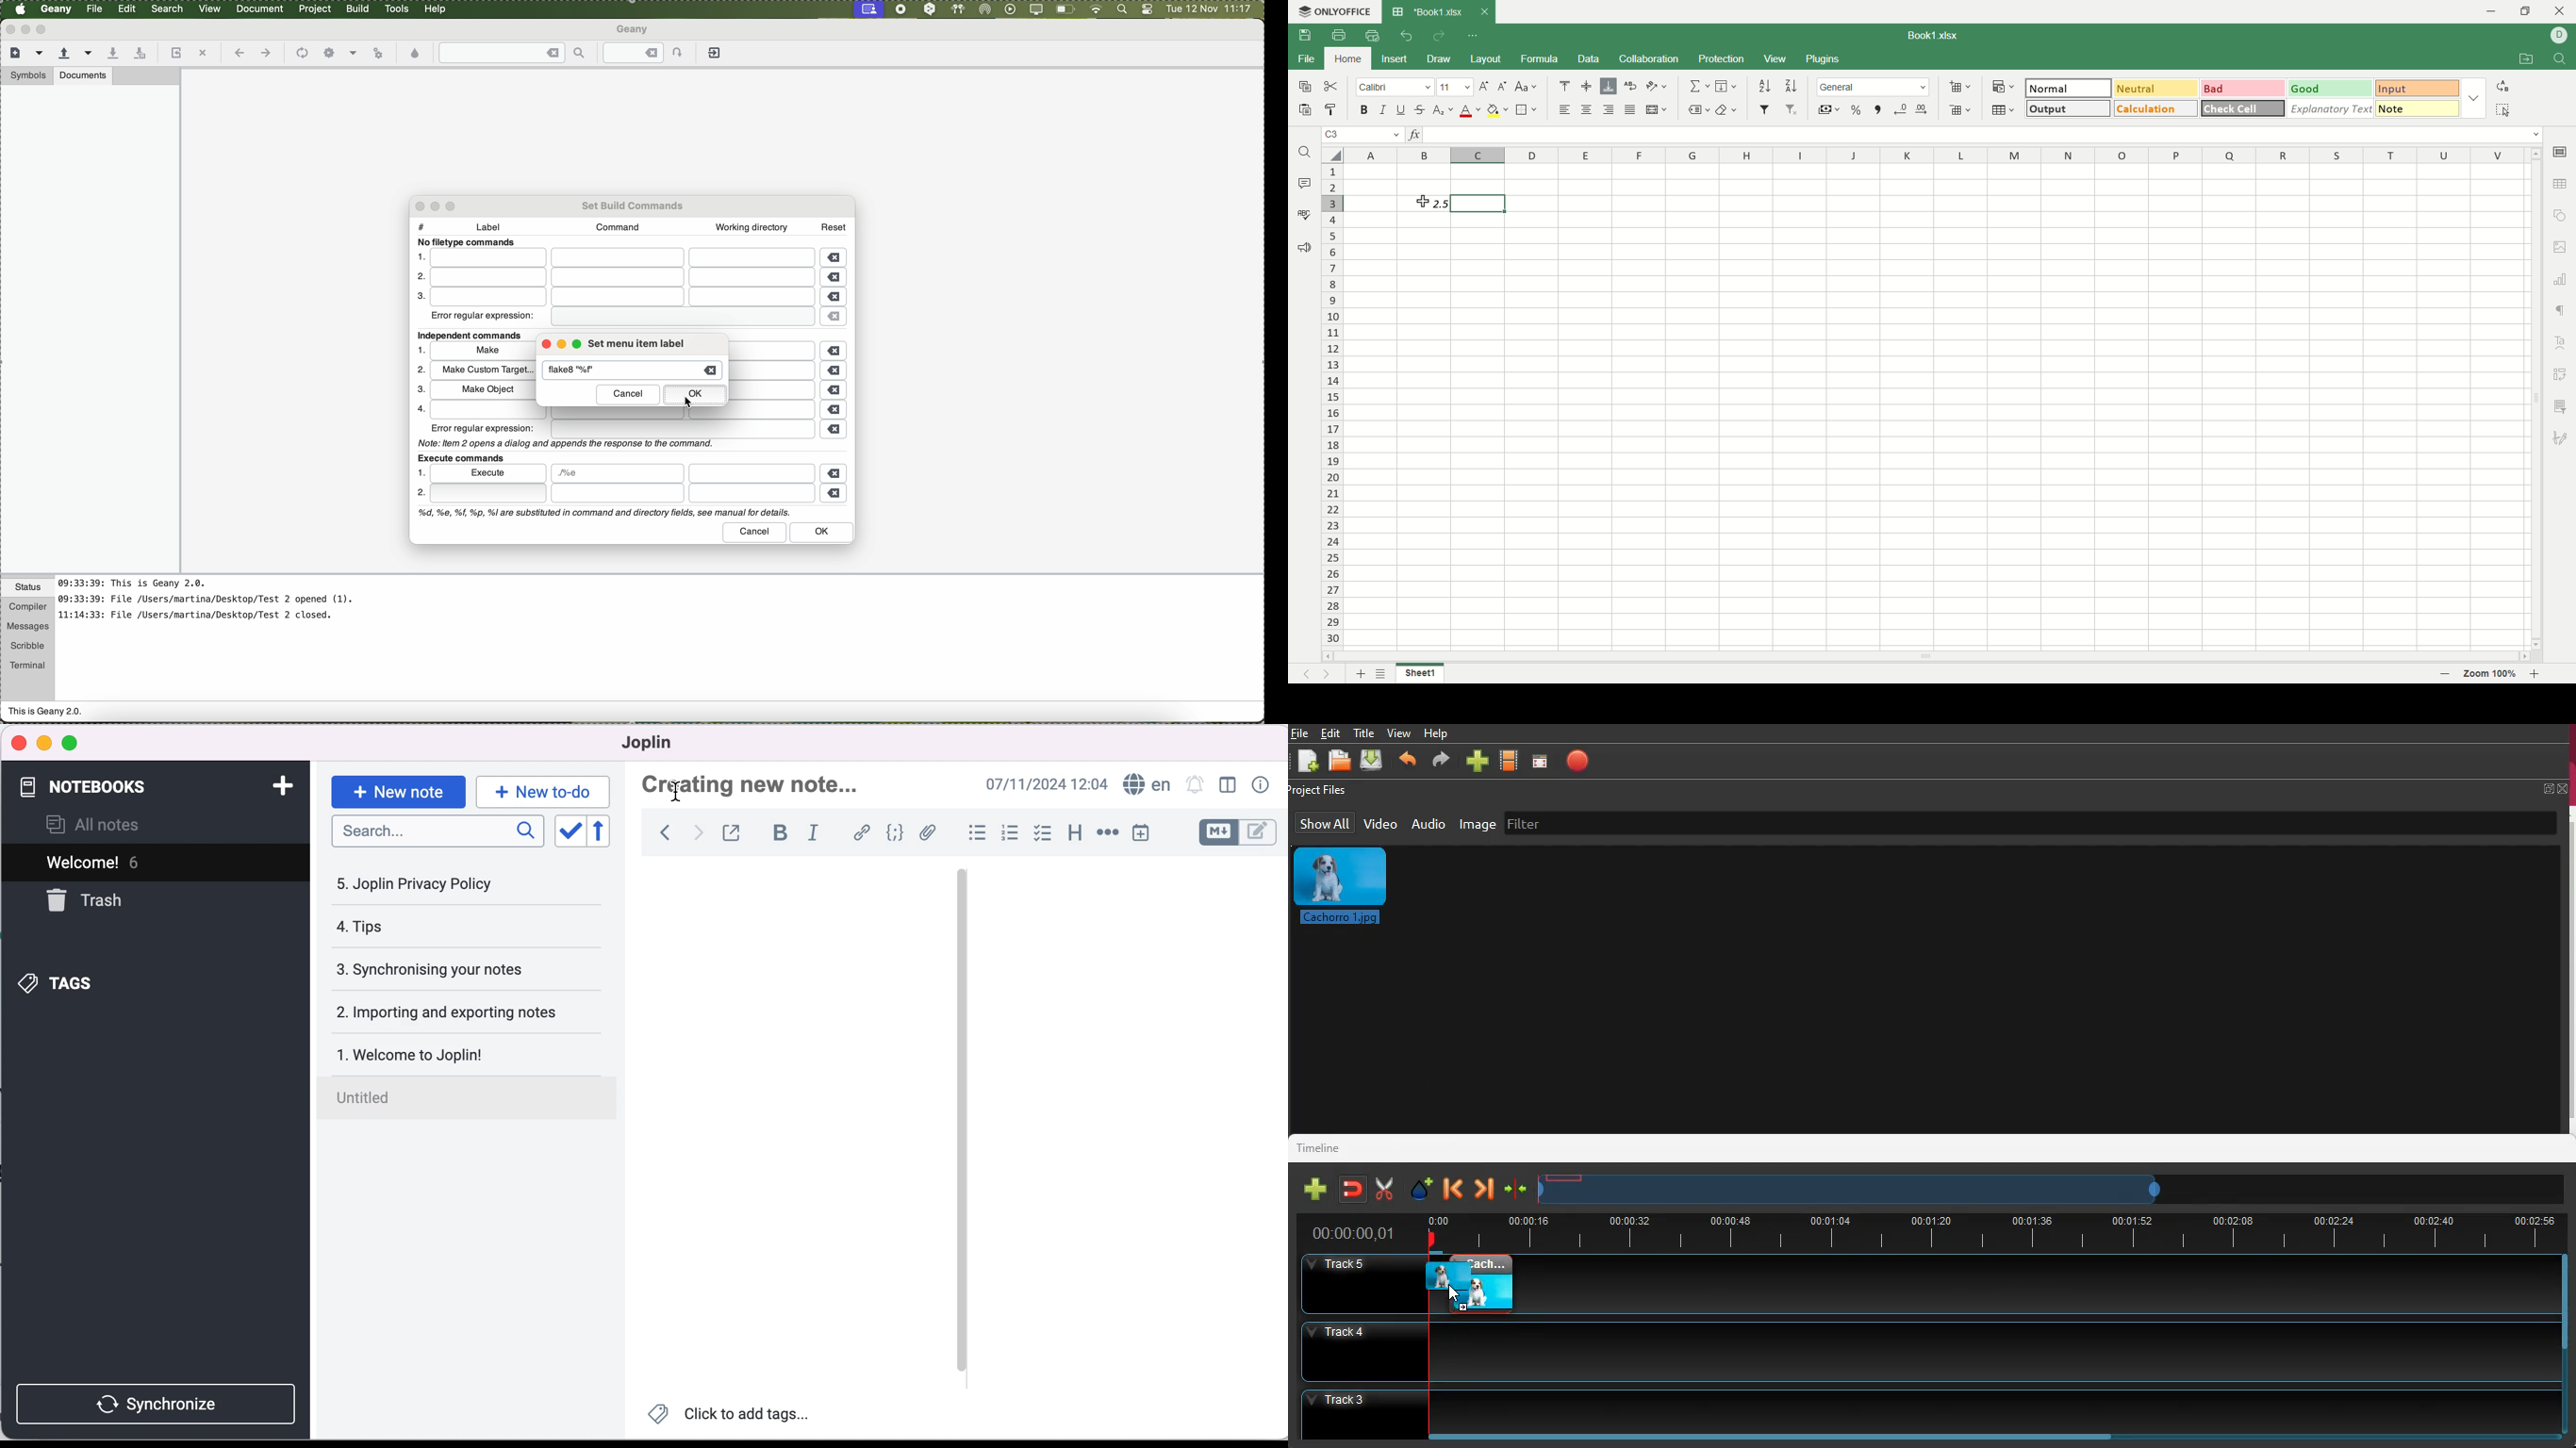  What do you see at coordinates (1010, 835) in the screenshot?
I see `numbered list` at bounding box center [1010, 835].